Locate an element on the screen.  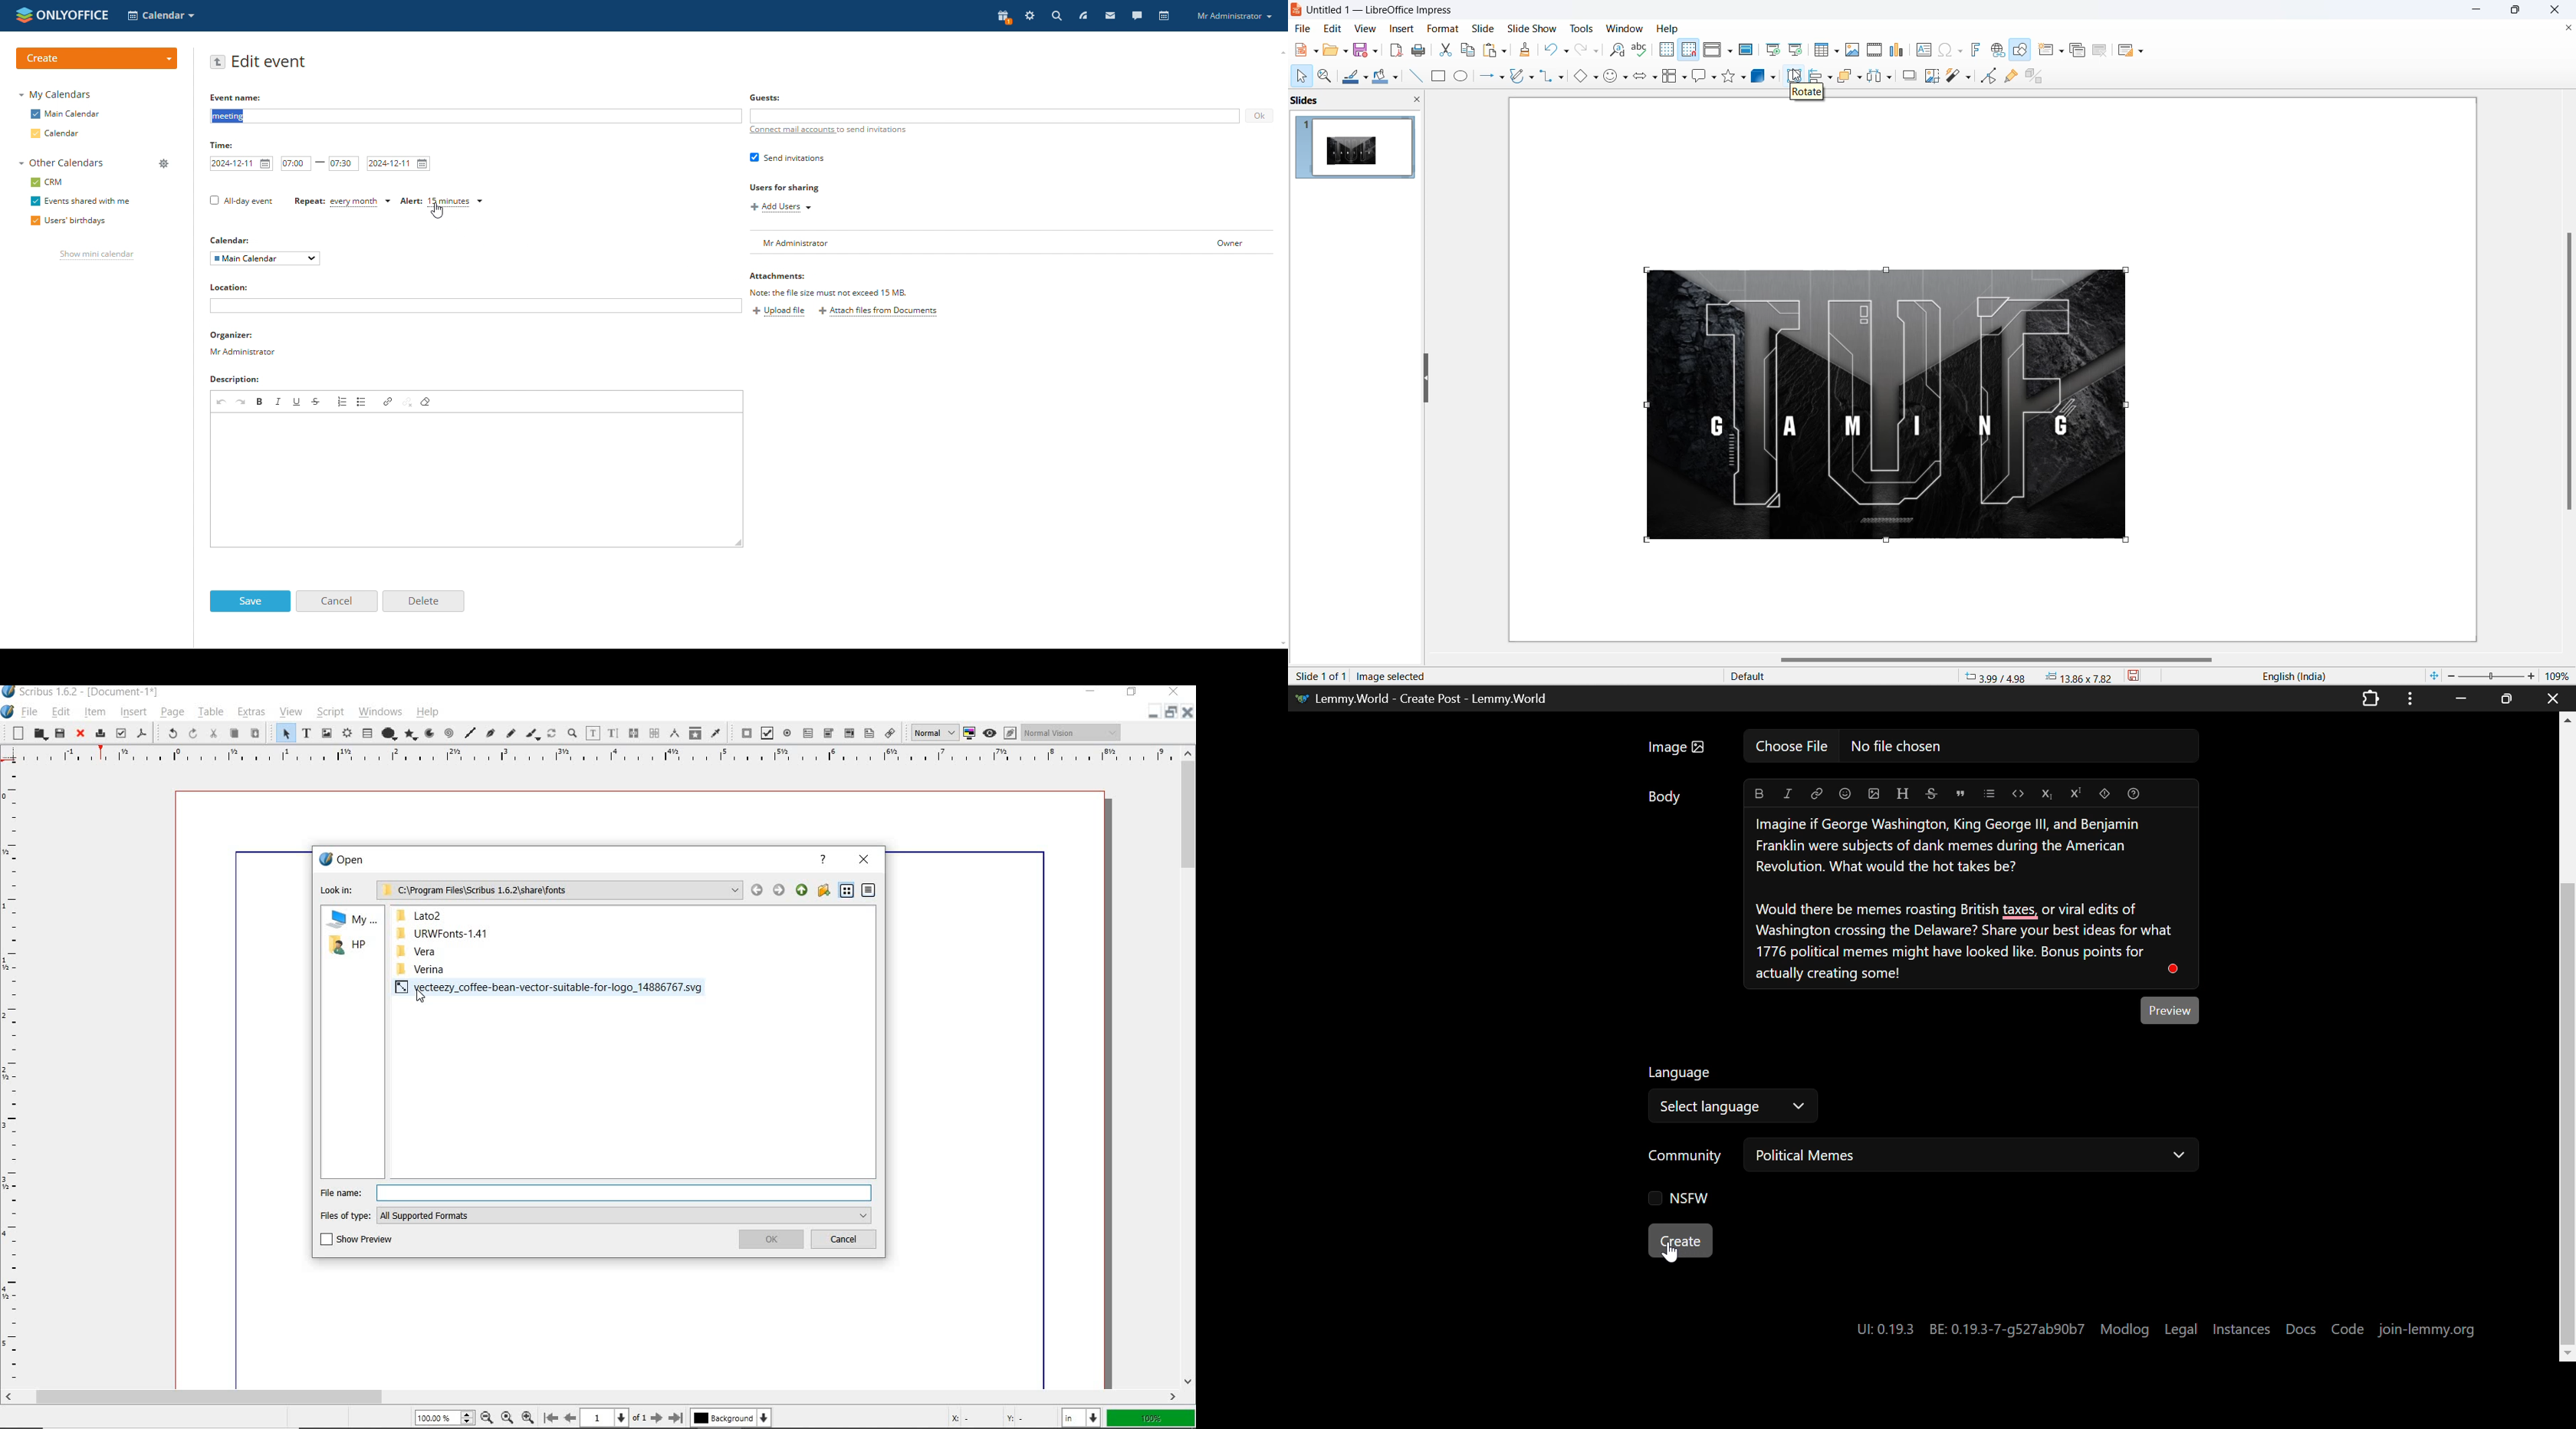
line is located at coordinates (1412, 76).